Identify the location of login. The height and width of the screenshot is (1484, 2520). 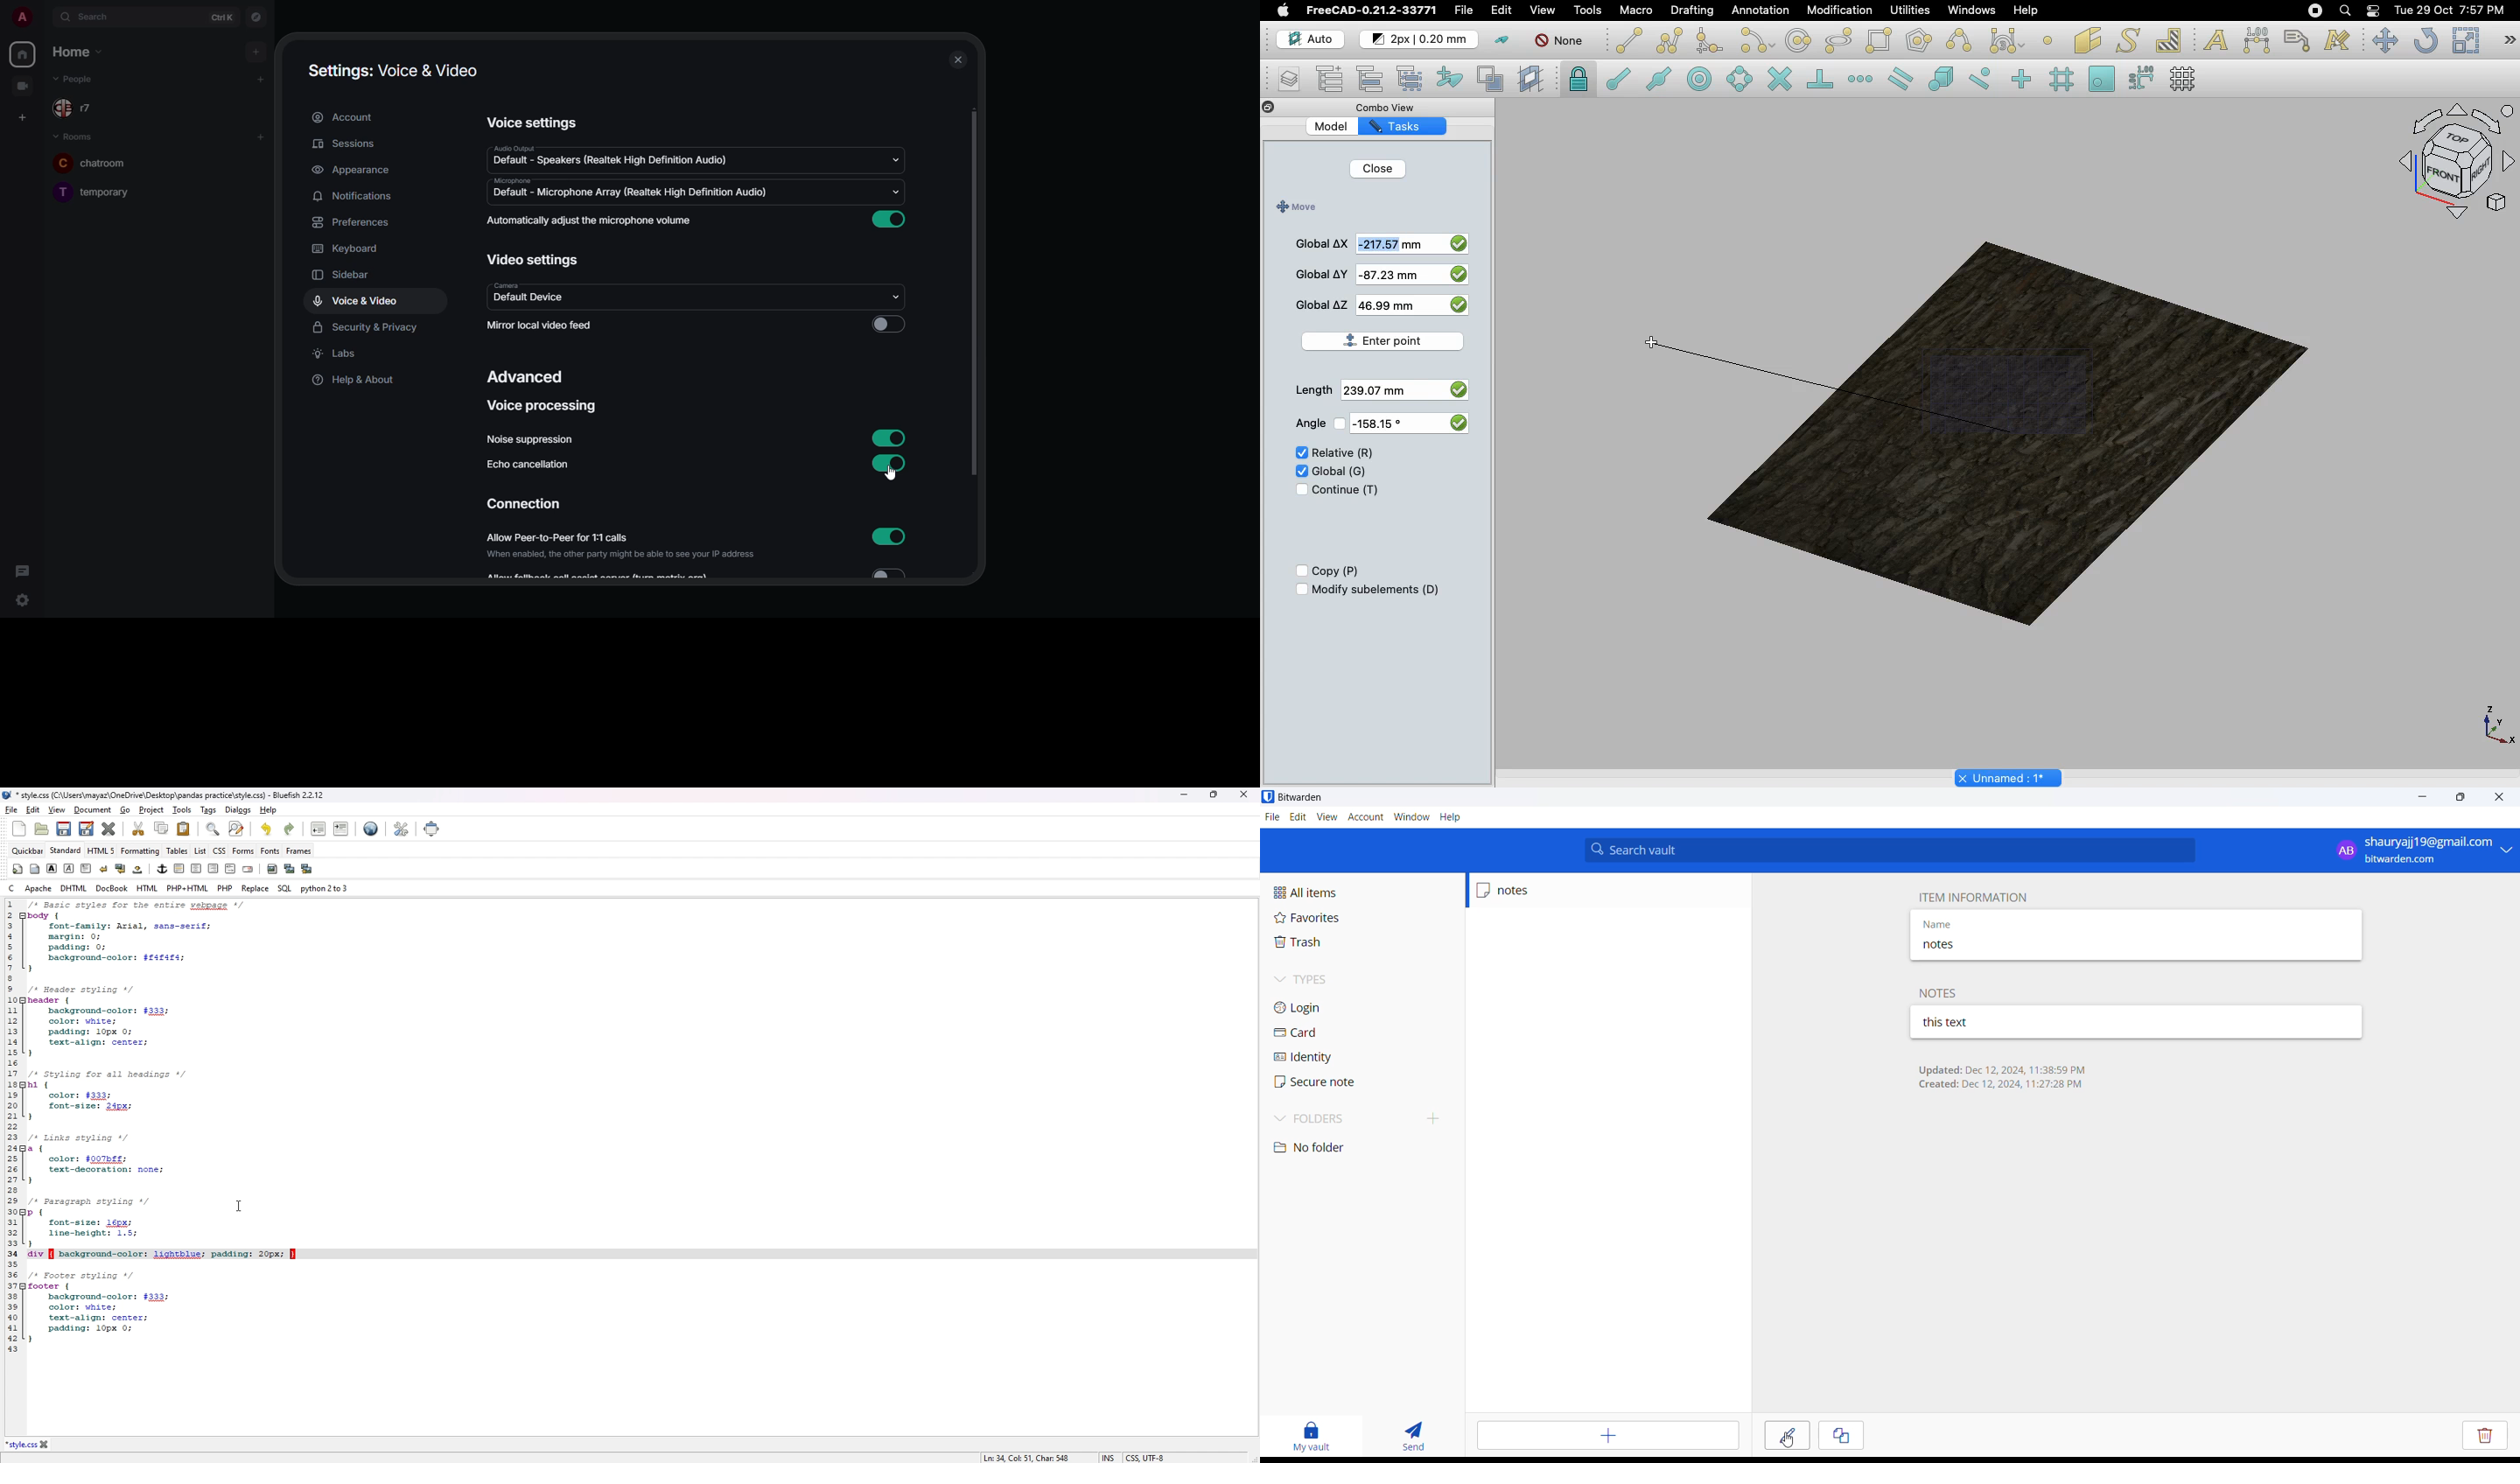
(1326, 1007).